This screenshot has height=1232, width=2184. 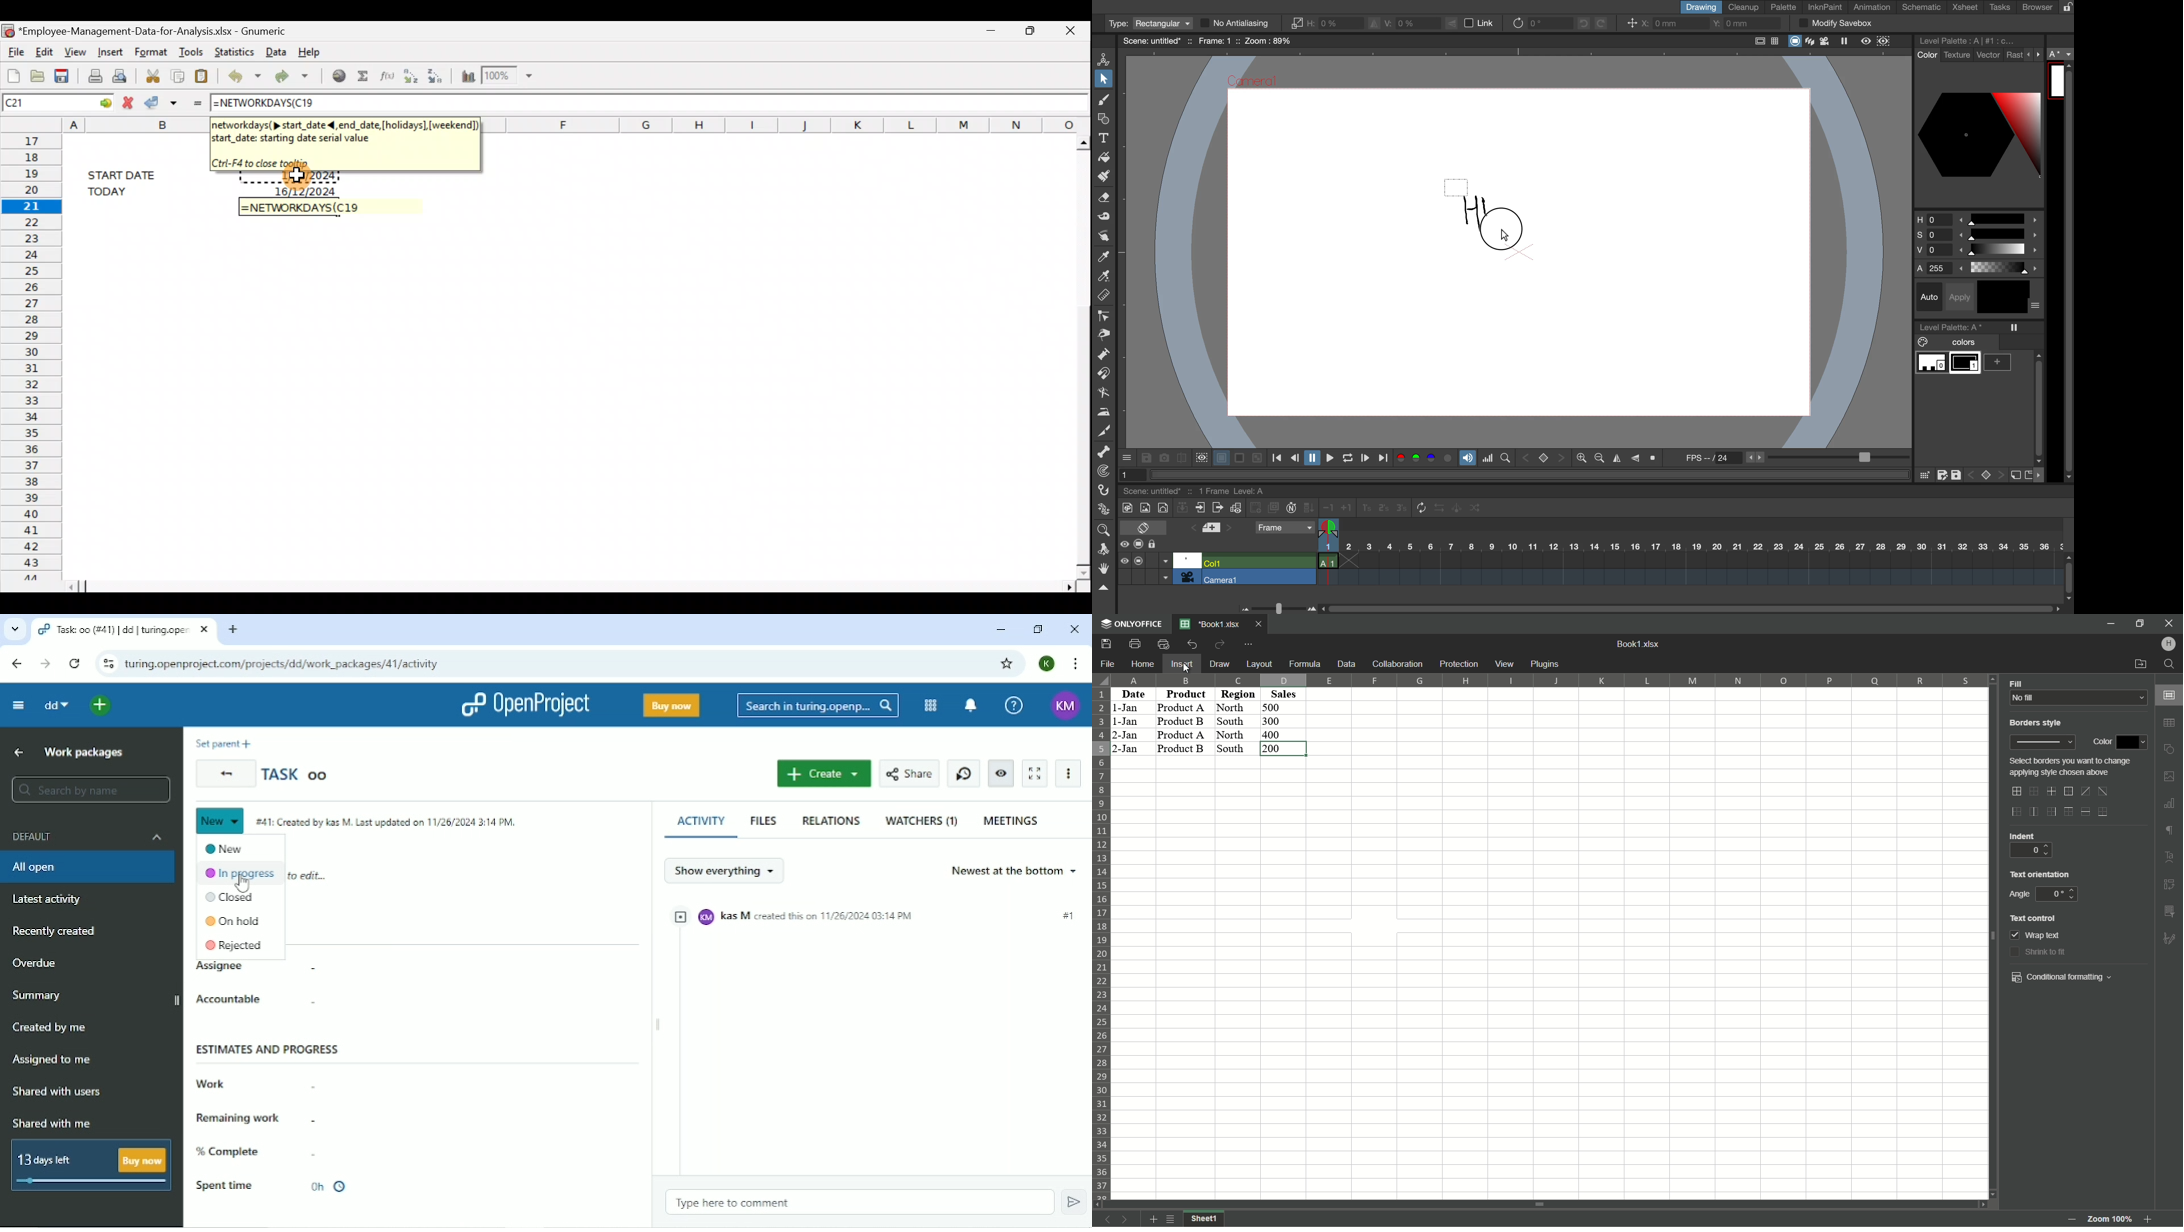 I want to click on control point edit tool, so click(x=1104, y=316).